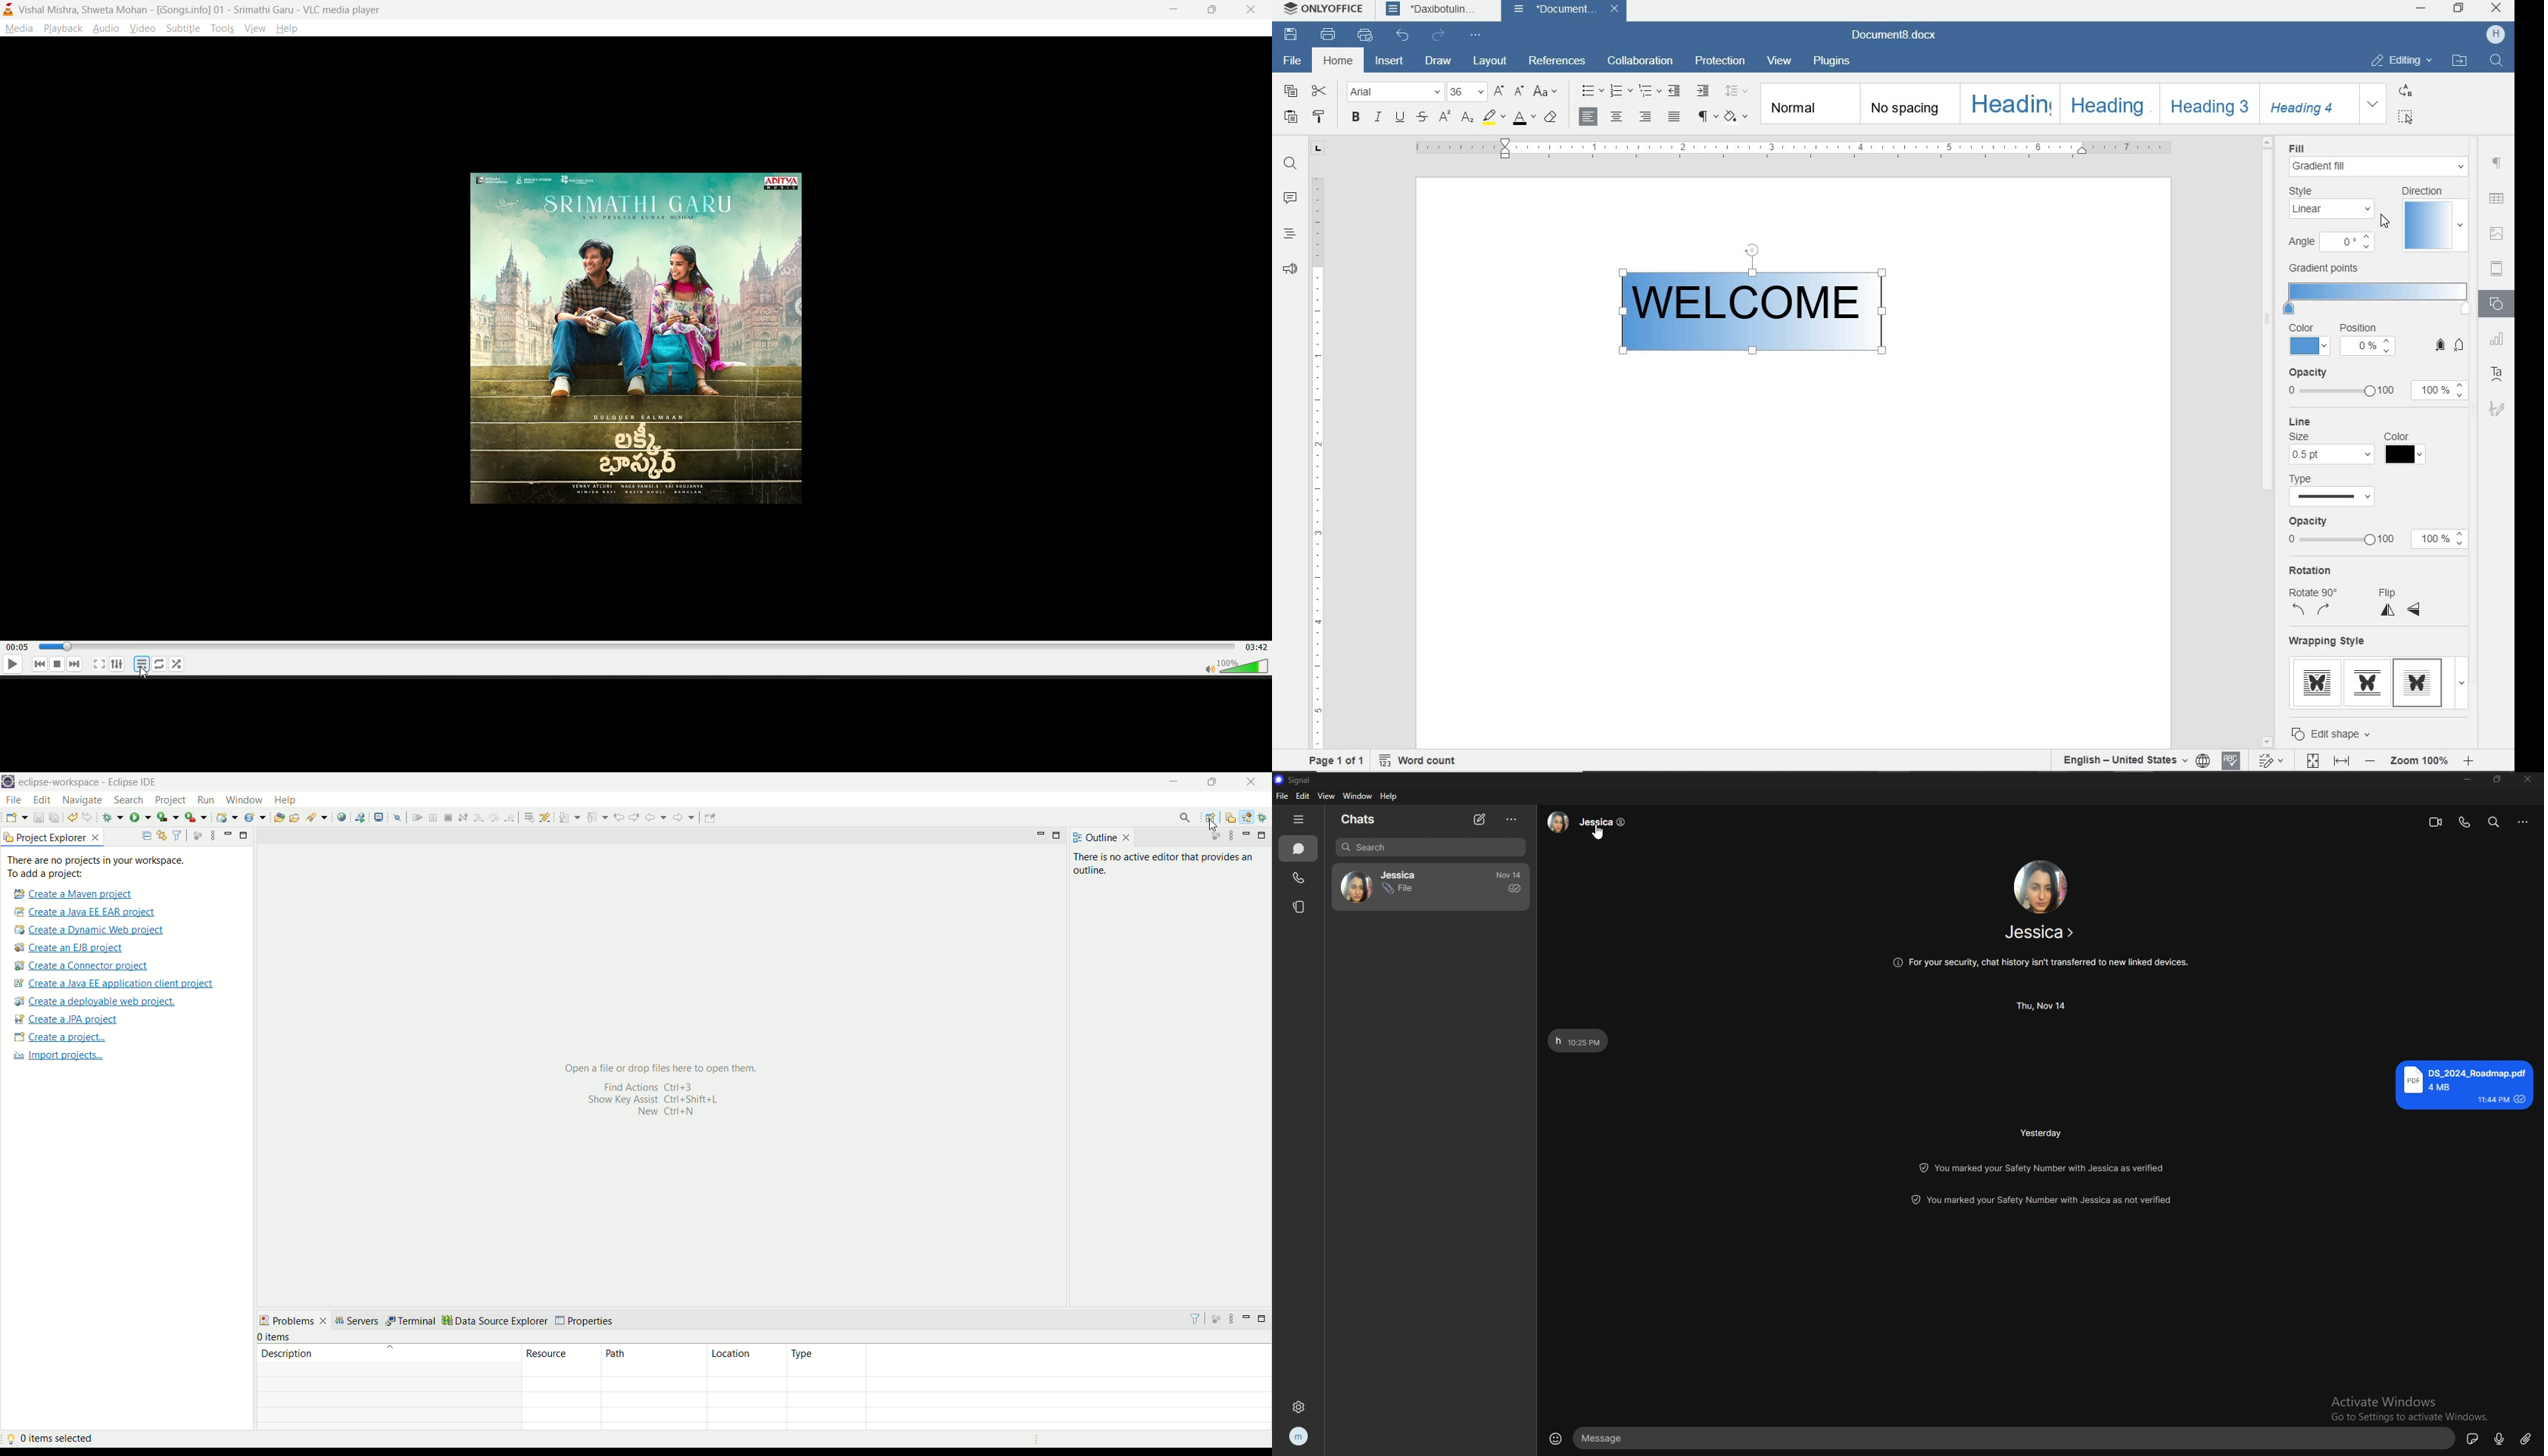  Describe the element at coordinates (511, 817) in the screenshot. I see `step return` at that location.